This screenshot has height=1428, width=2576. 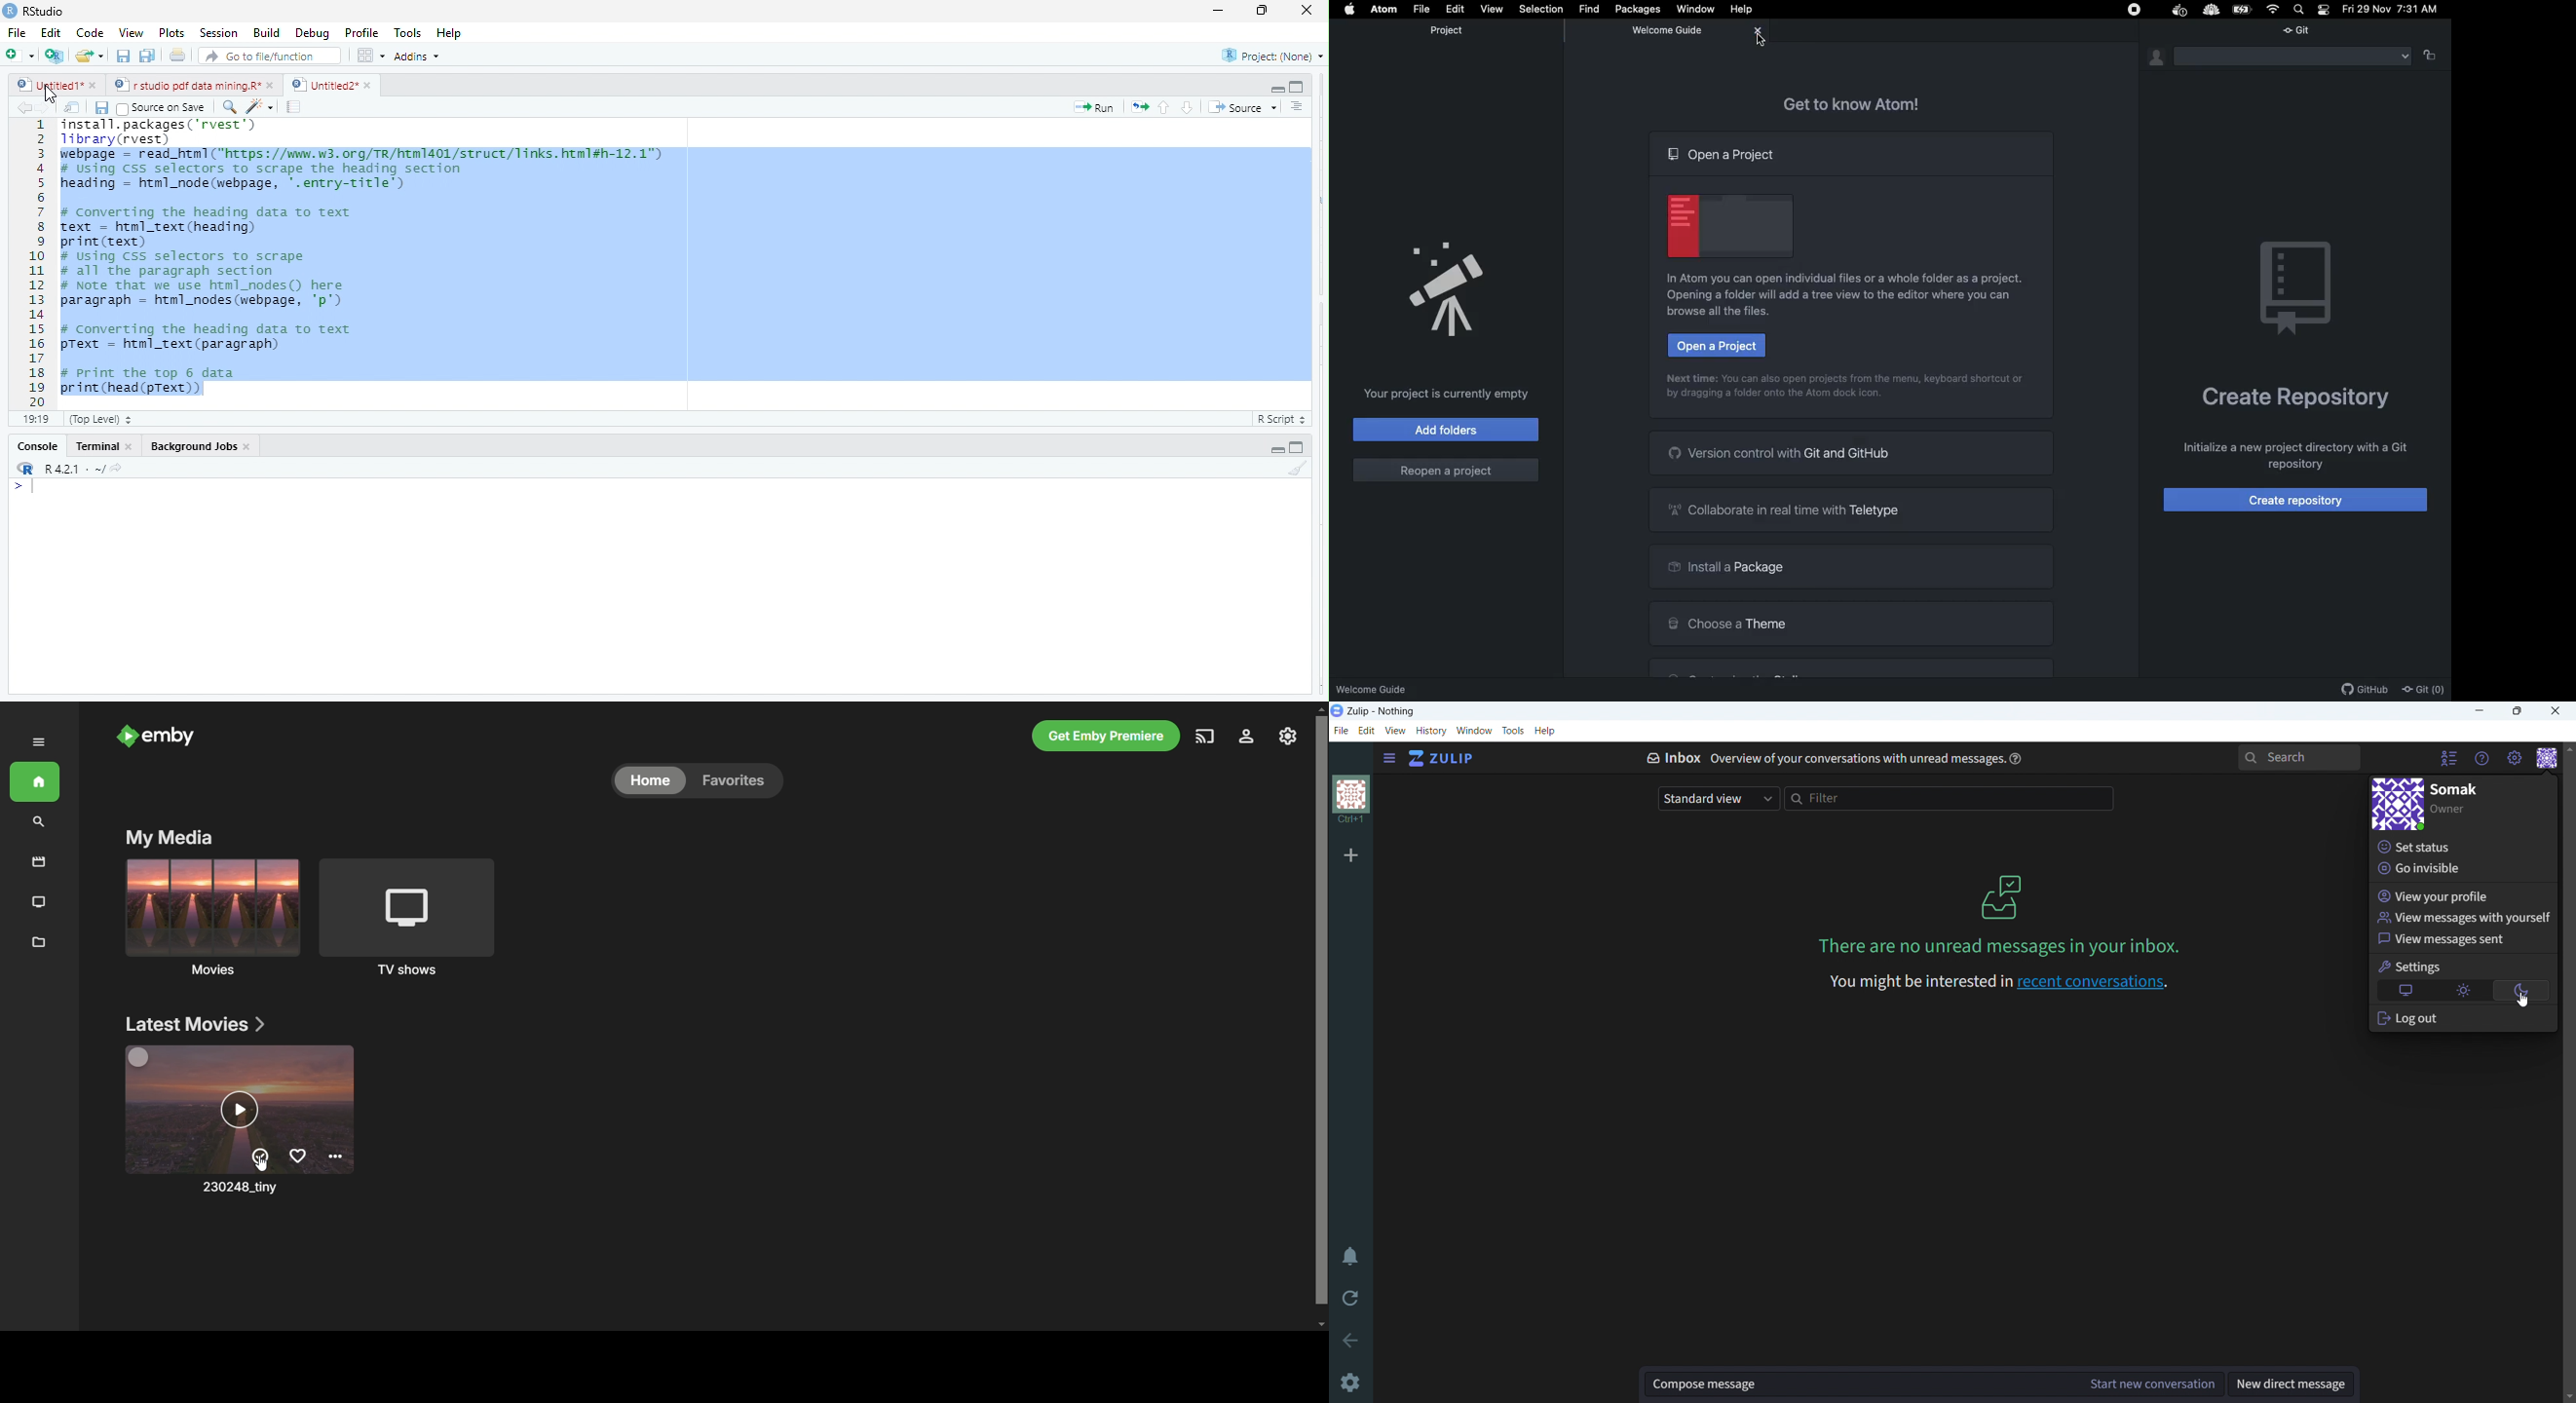 What do you see at coordinates (37, 447) in the screenshot?
I see `Console` at bounding box center [37, 447].